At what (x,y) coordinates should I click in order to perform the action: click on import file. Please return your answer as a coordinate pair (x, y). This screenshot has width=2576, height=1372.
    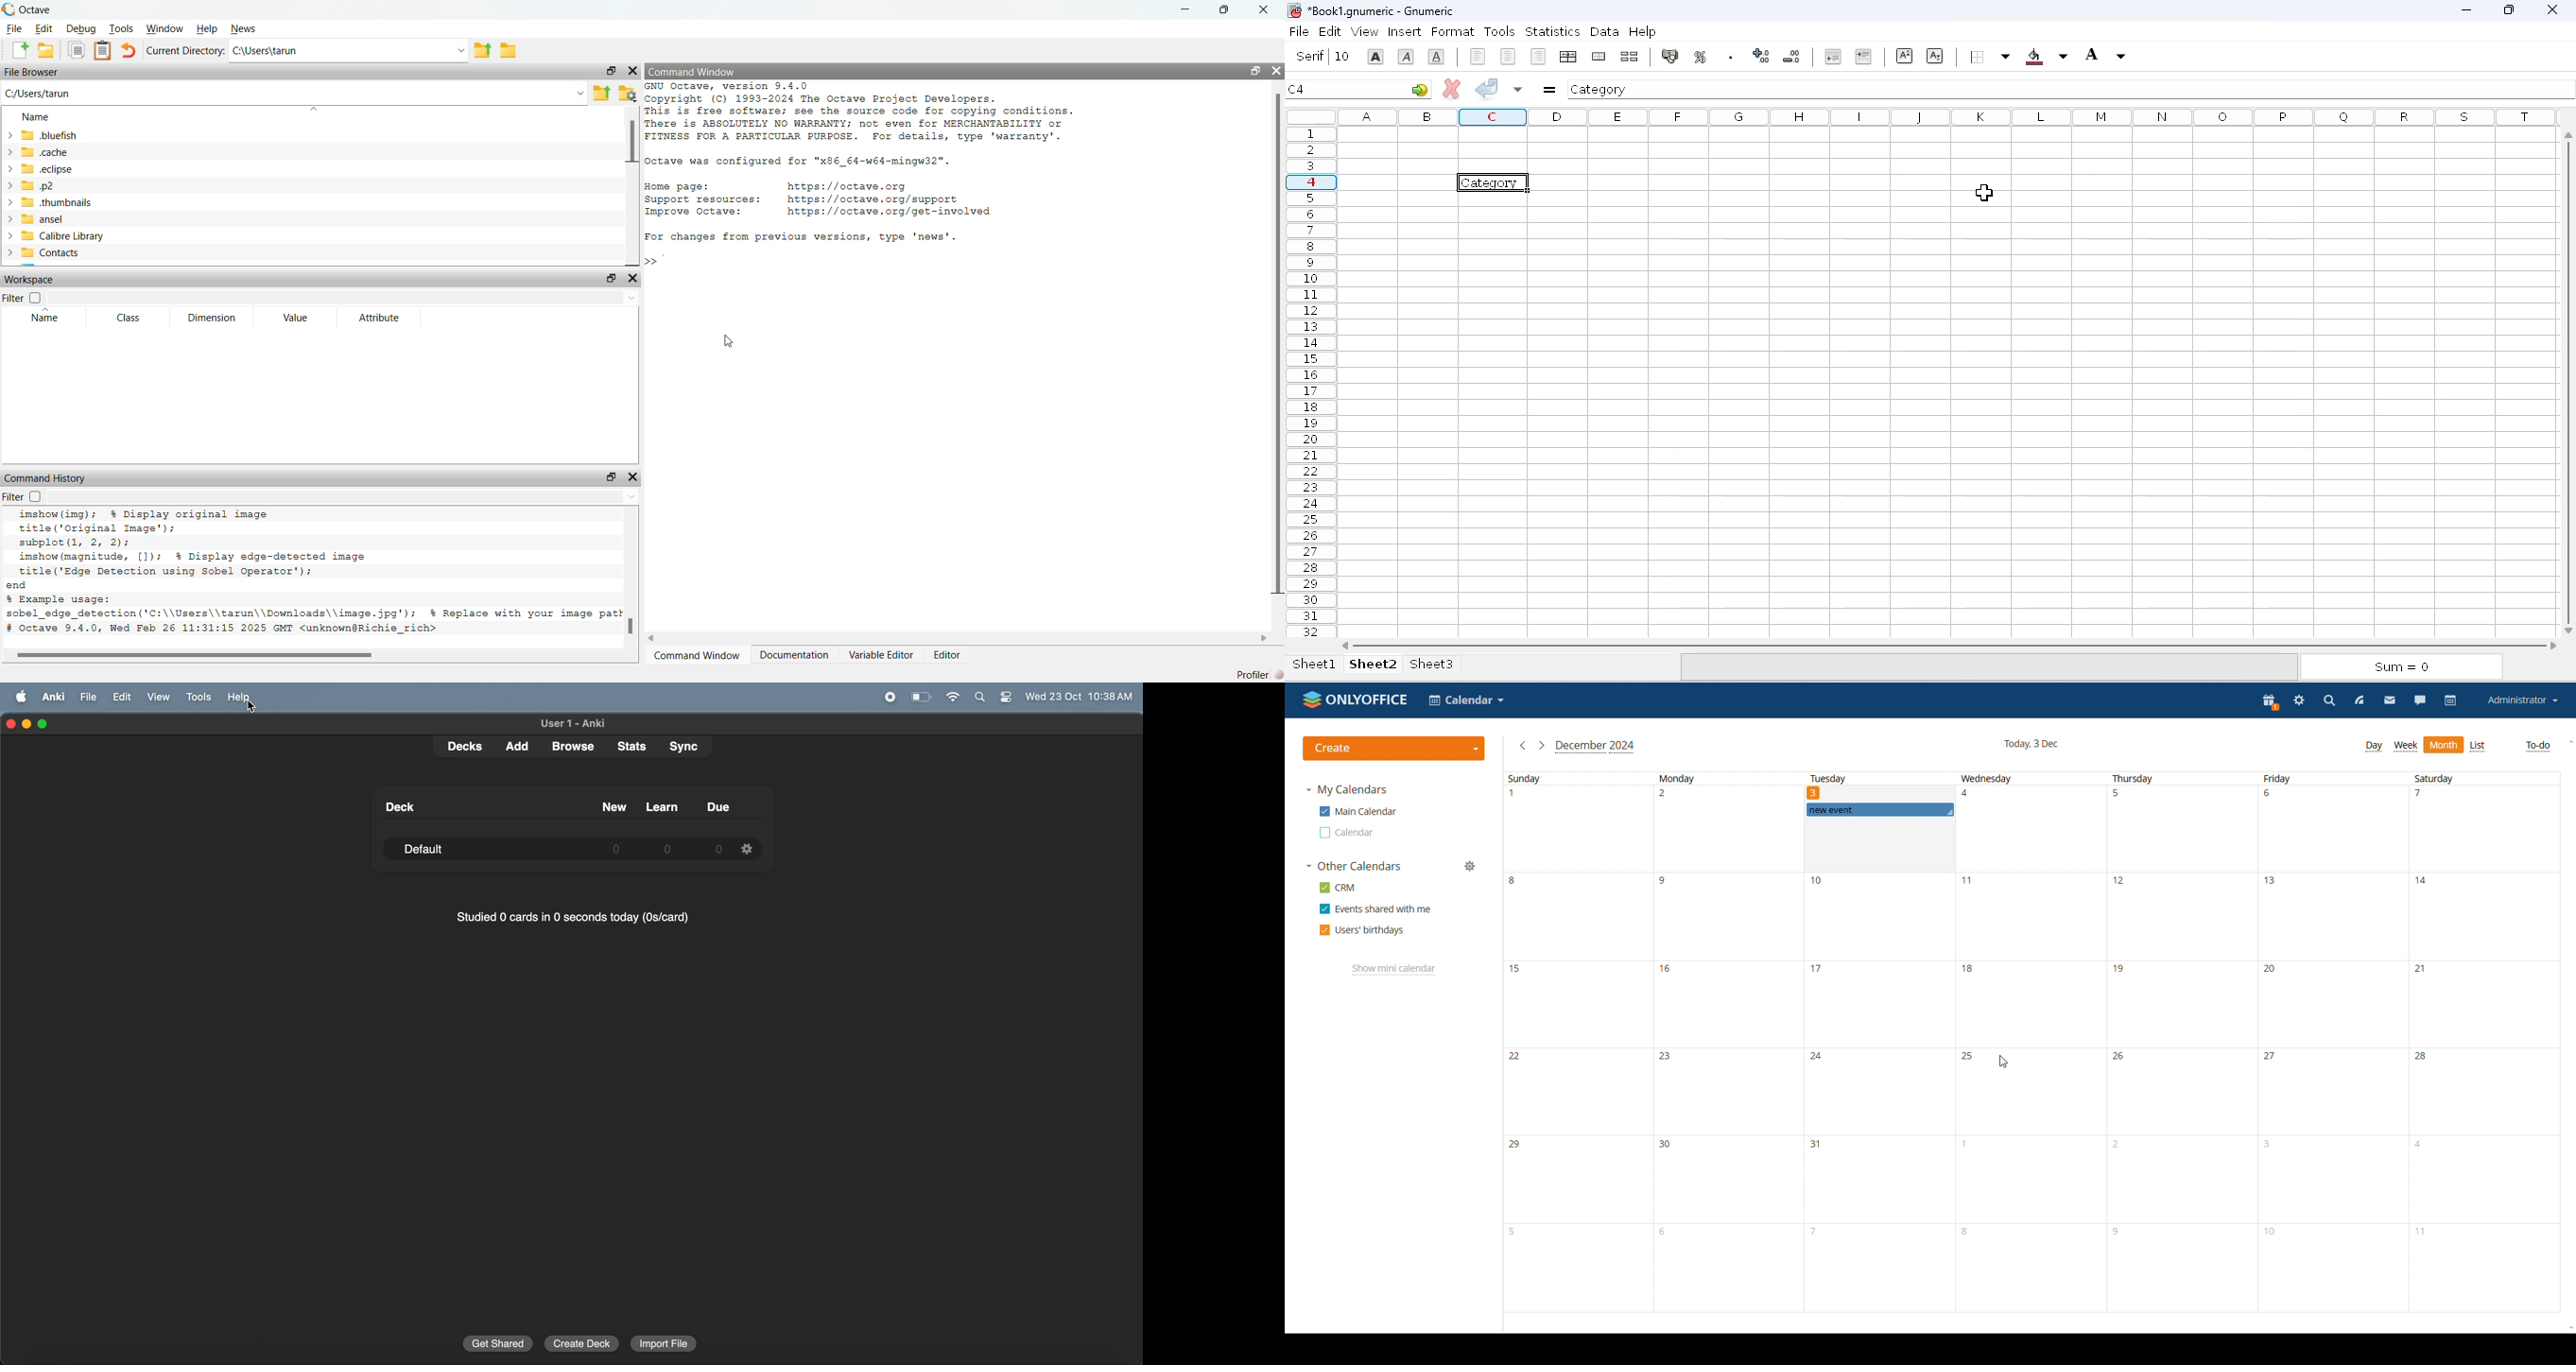
    Looking at the image, I should click on (664, 1343).